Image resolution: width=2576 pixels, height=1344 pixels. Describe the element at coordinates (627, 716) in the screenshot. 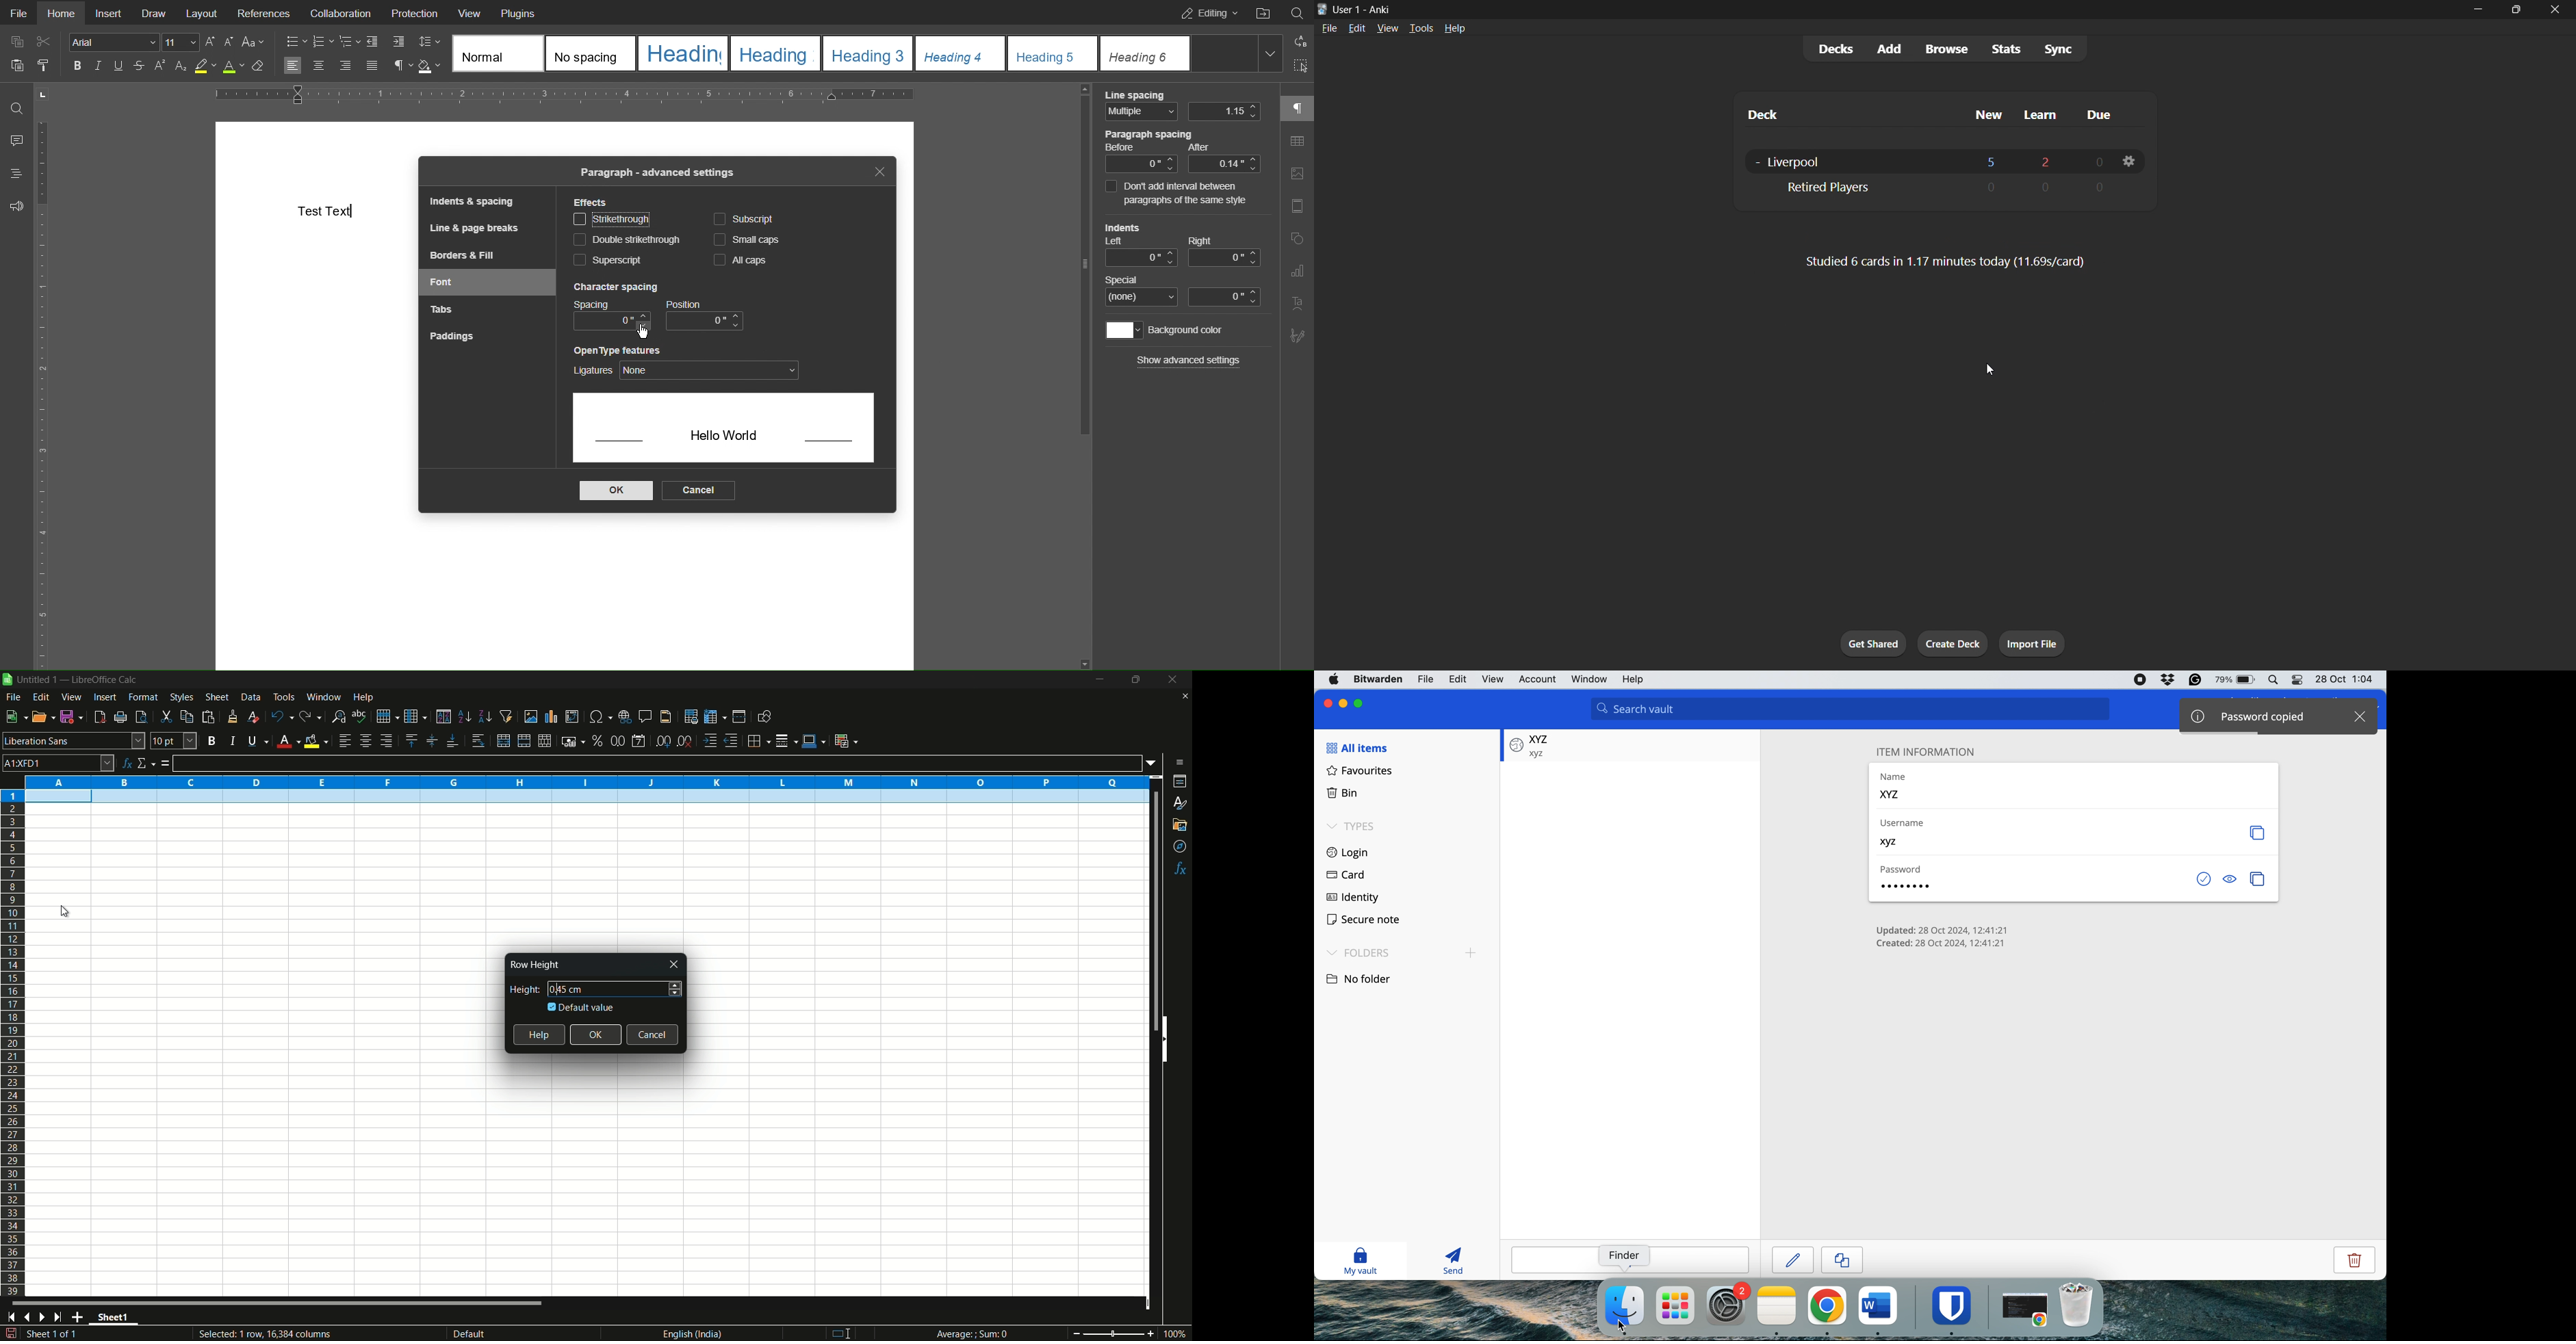

I see `insert hyperlink` at that location.